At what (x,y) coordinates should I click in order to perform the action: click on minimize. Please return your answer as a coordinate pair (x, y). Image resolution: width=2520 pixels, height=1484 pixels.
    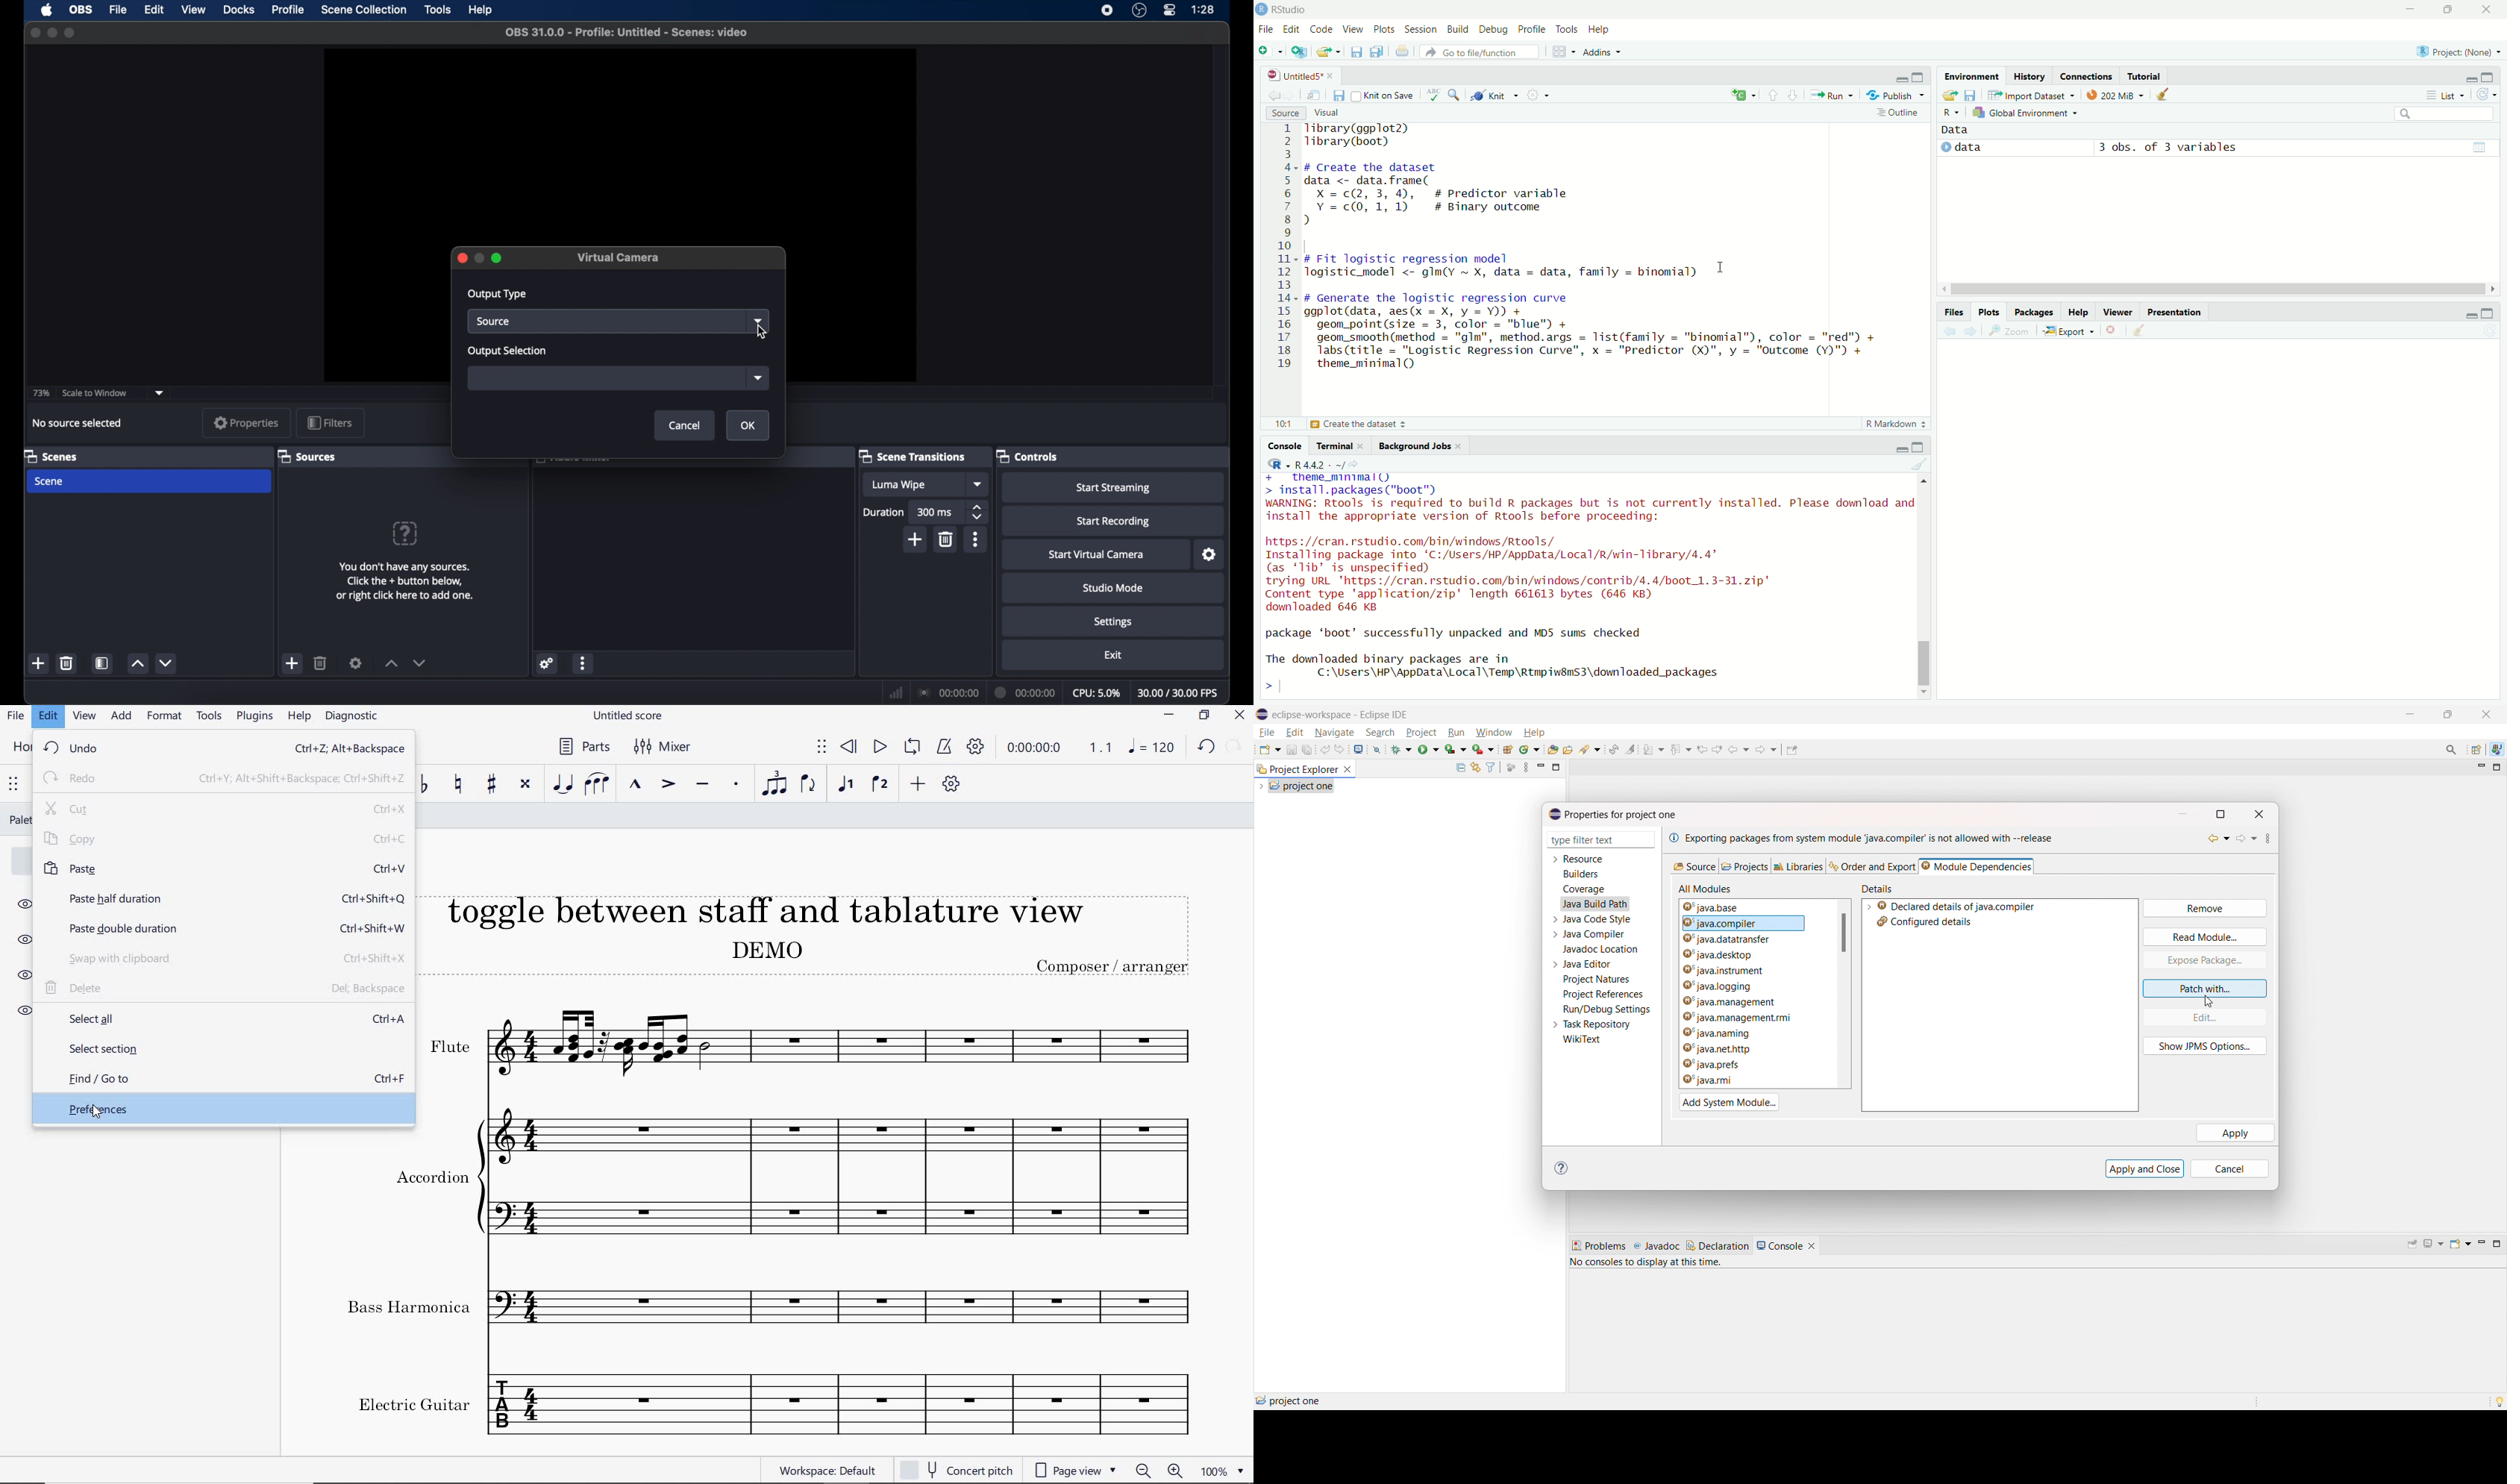
    Looking at the image, I should click on (1902, 79).